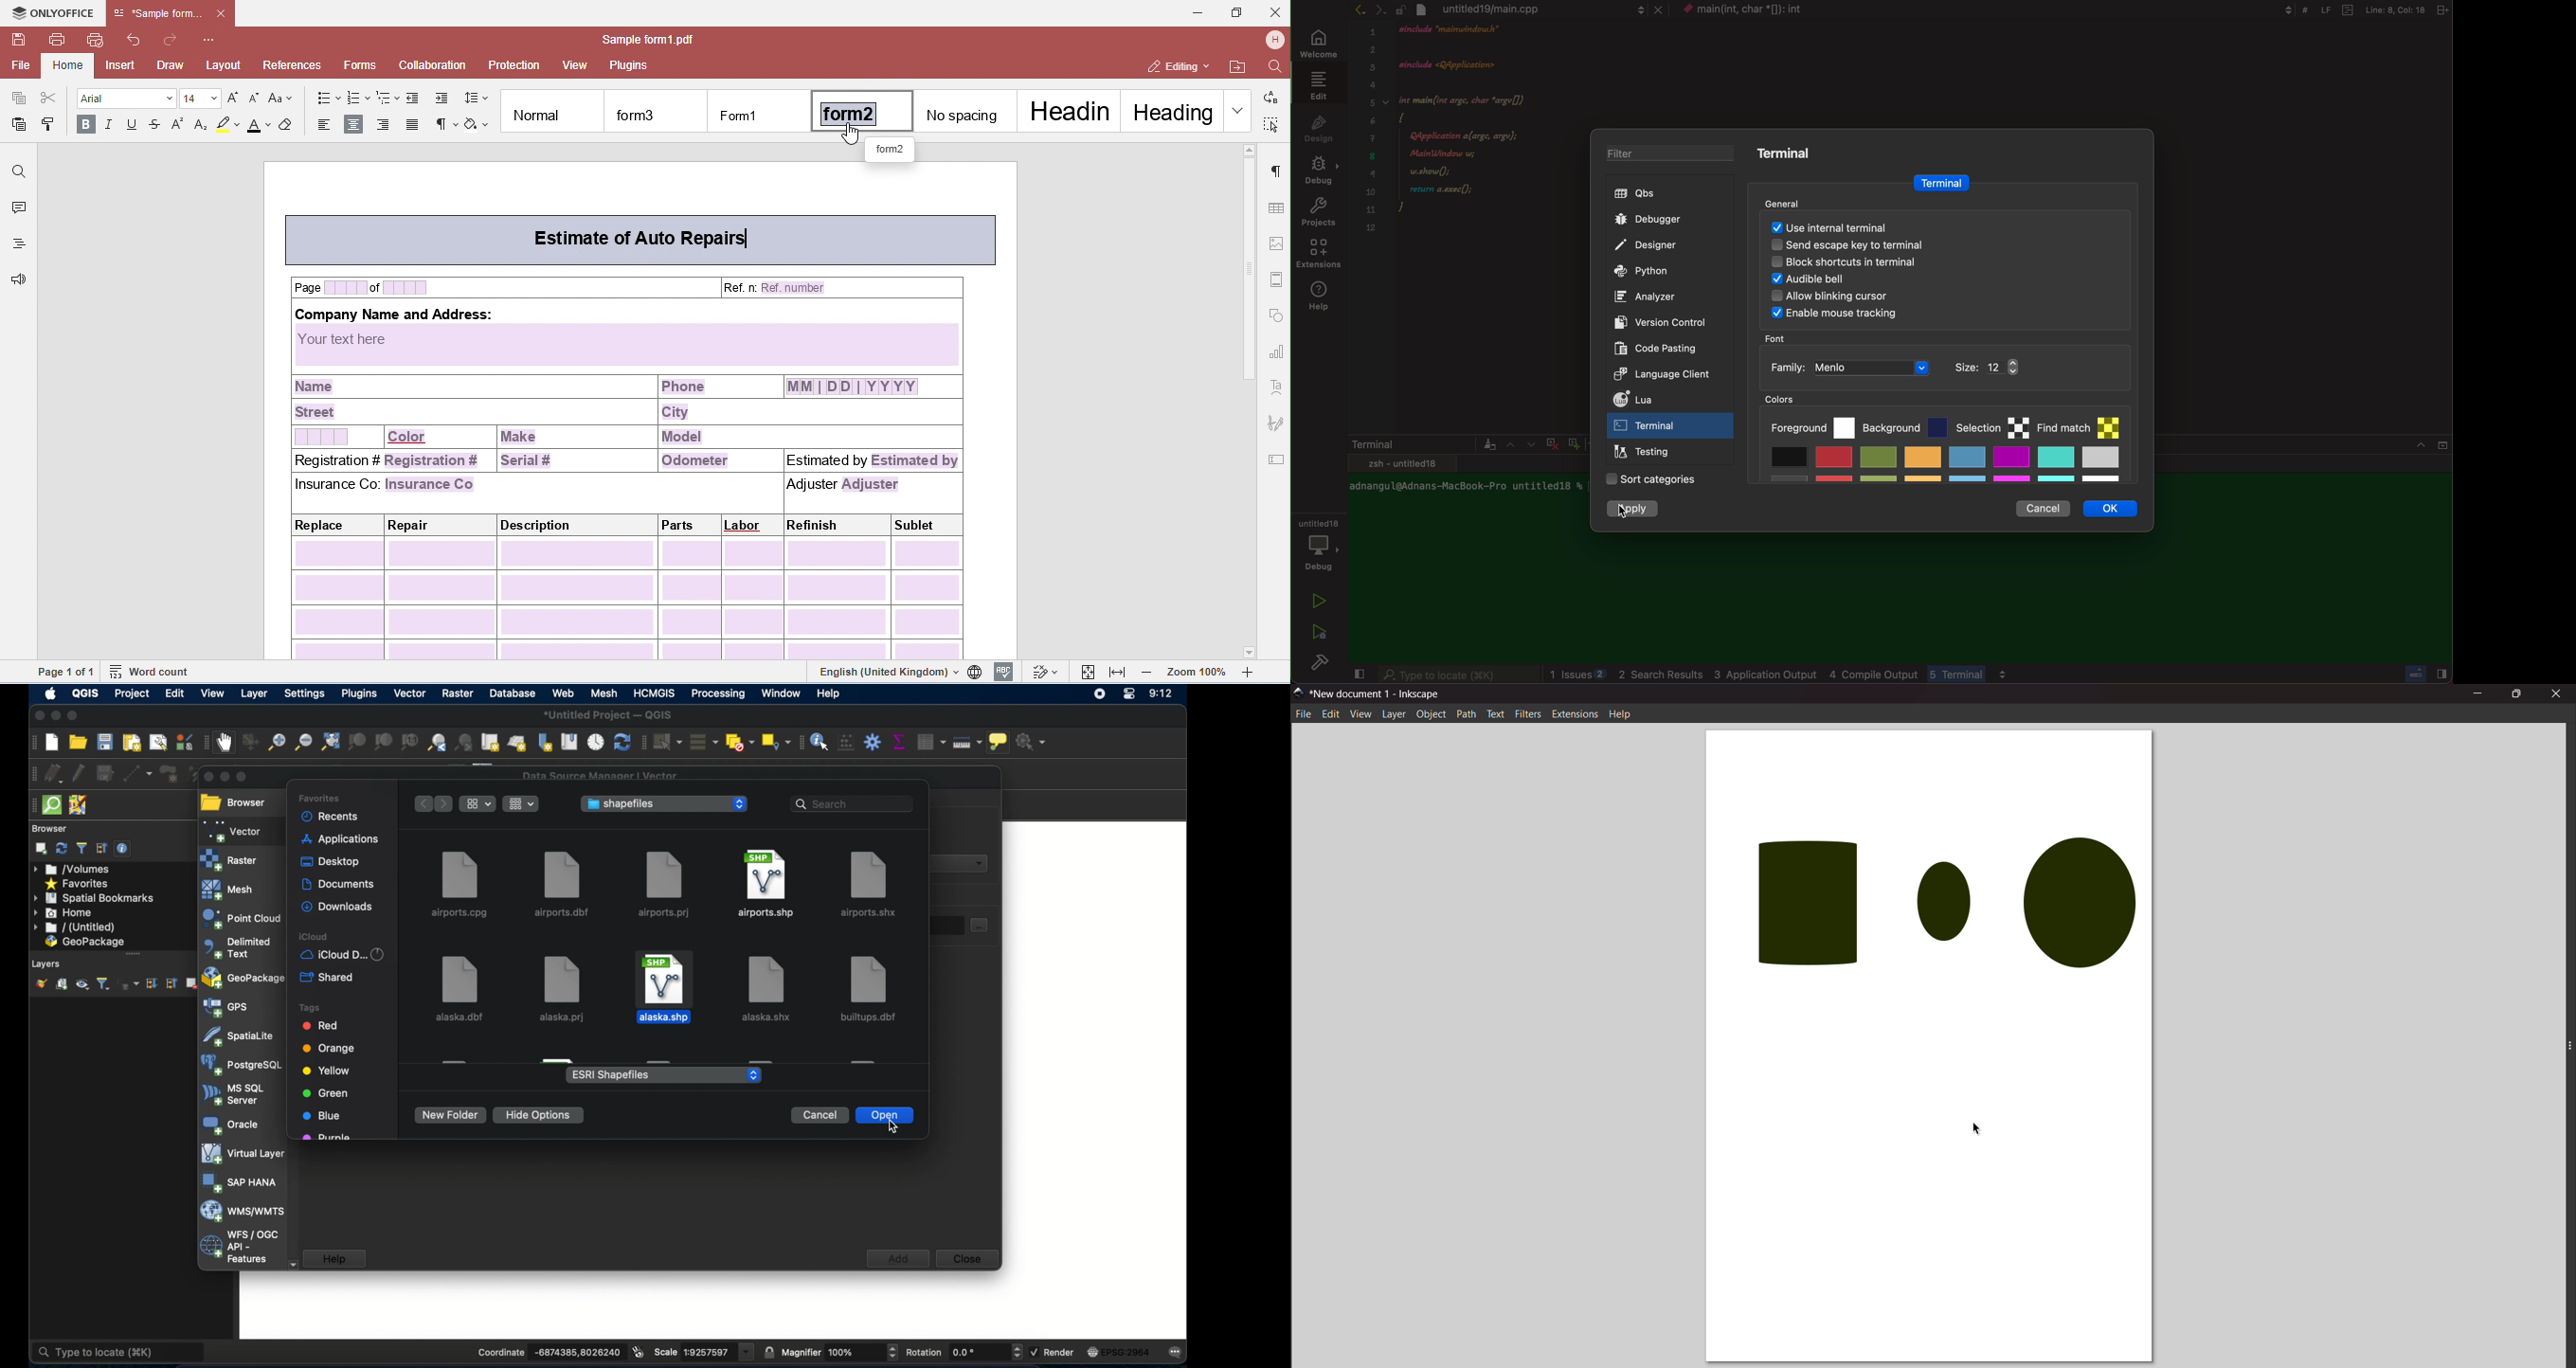 This screenshot has width=2576, height=1372. I want to click on collapse all, so click(172, 985).